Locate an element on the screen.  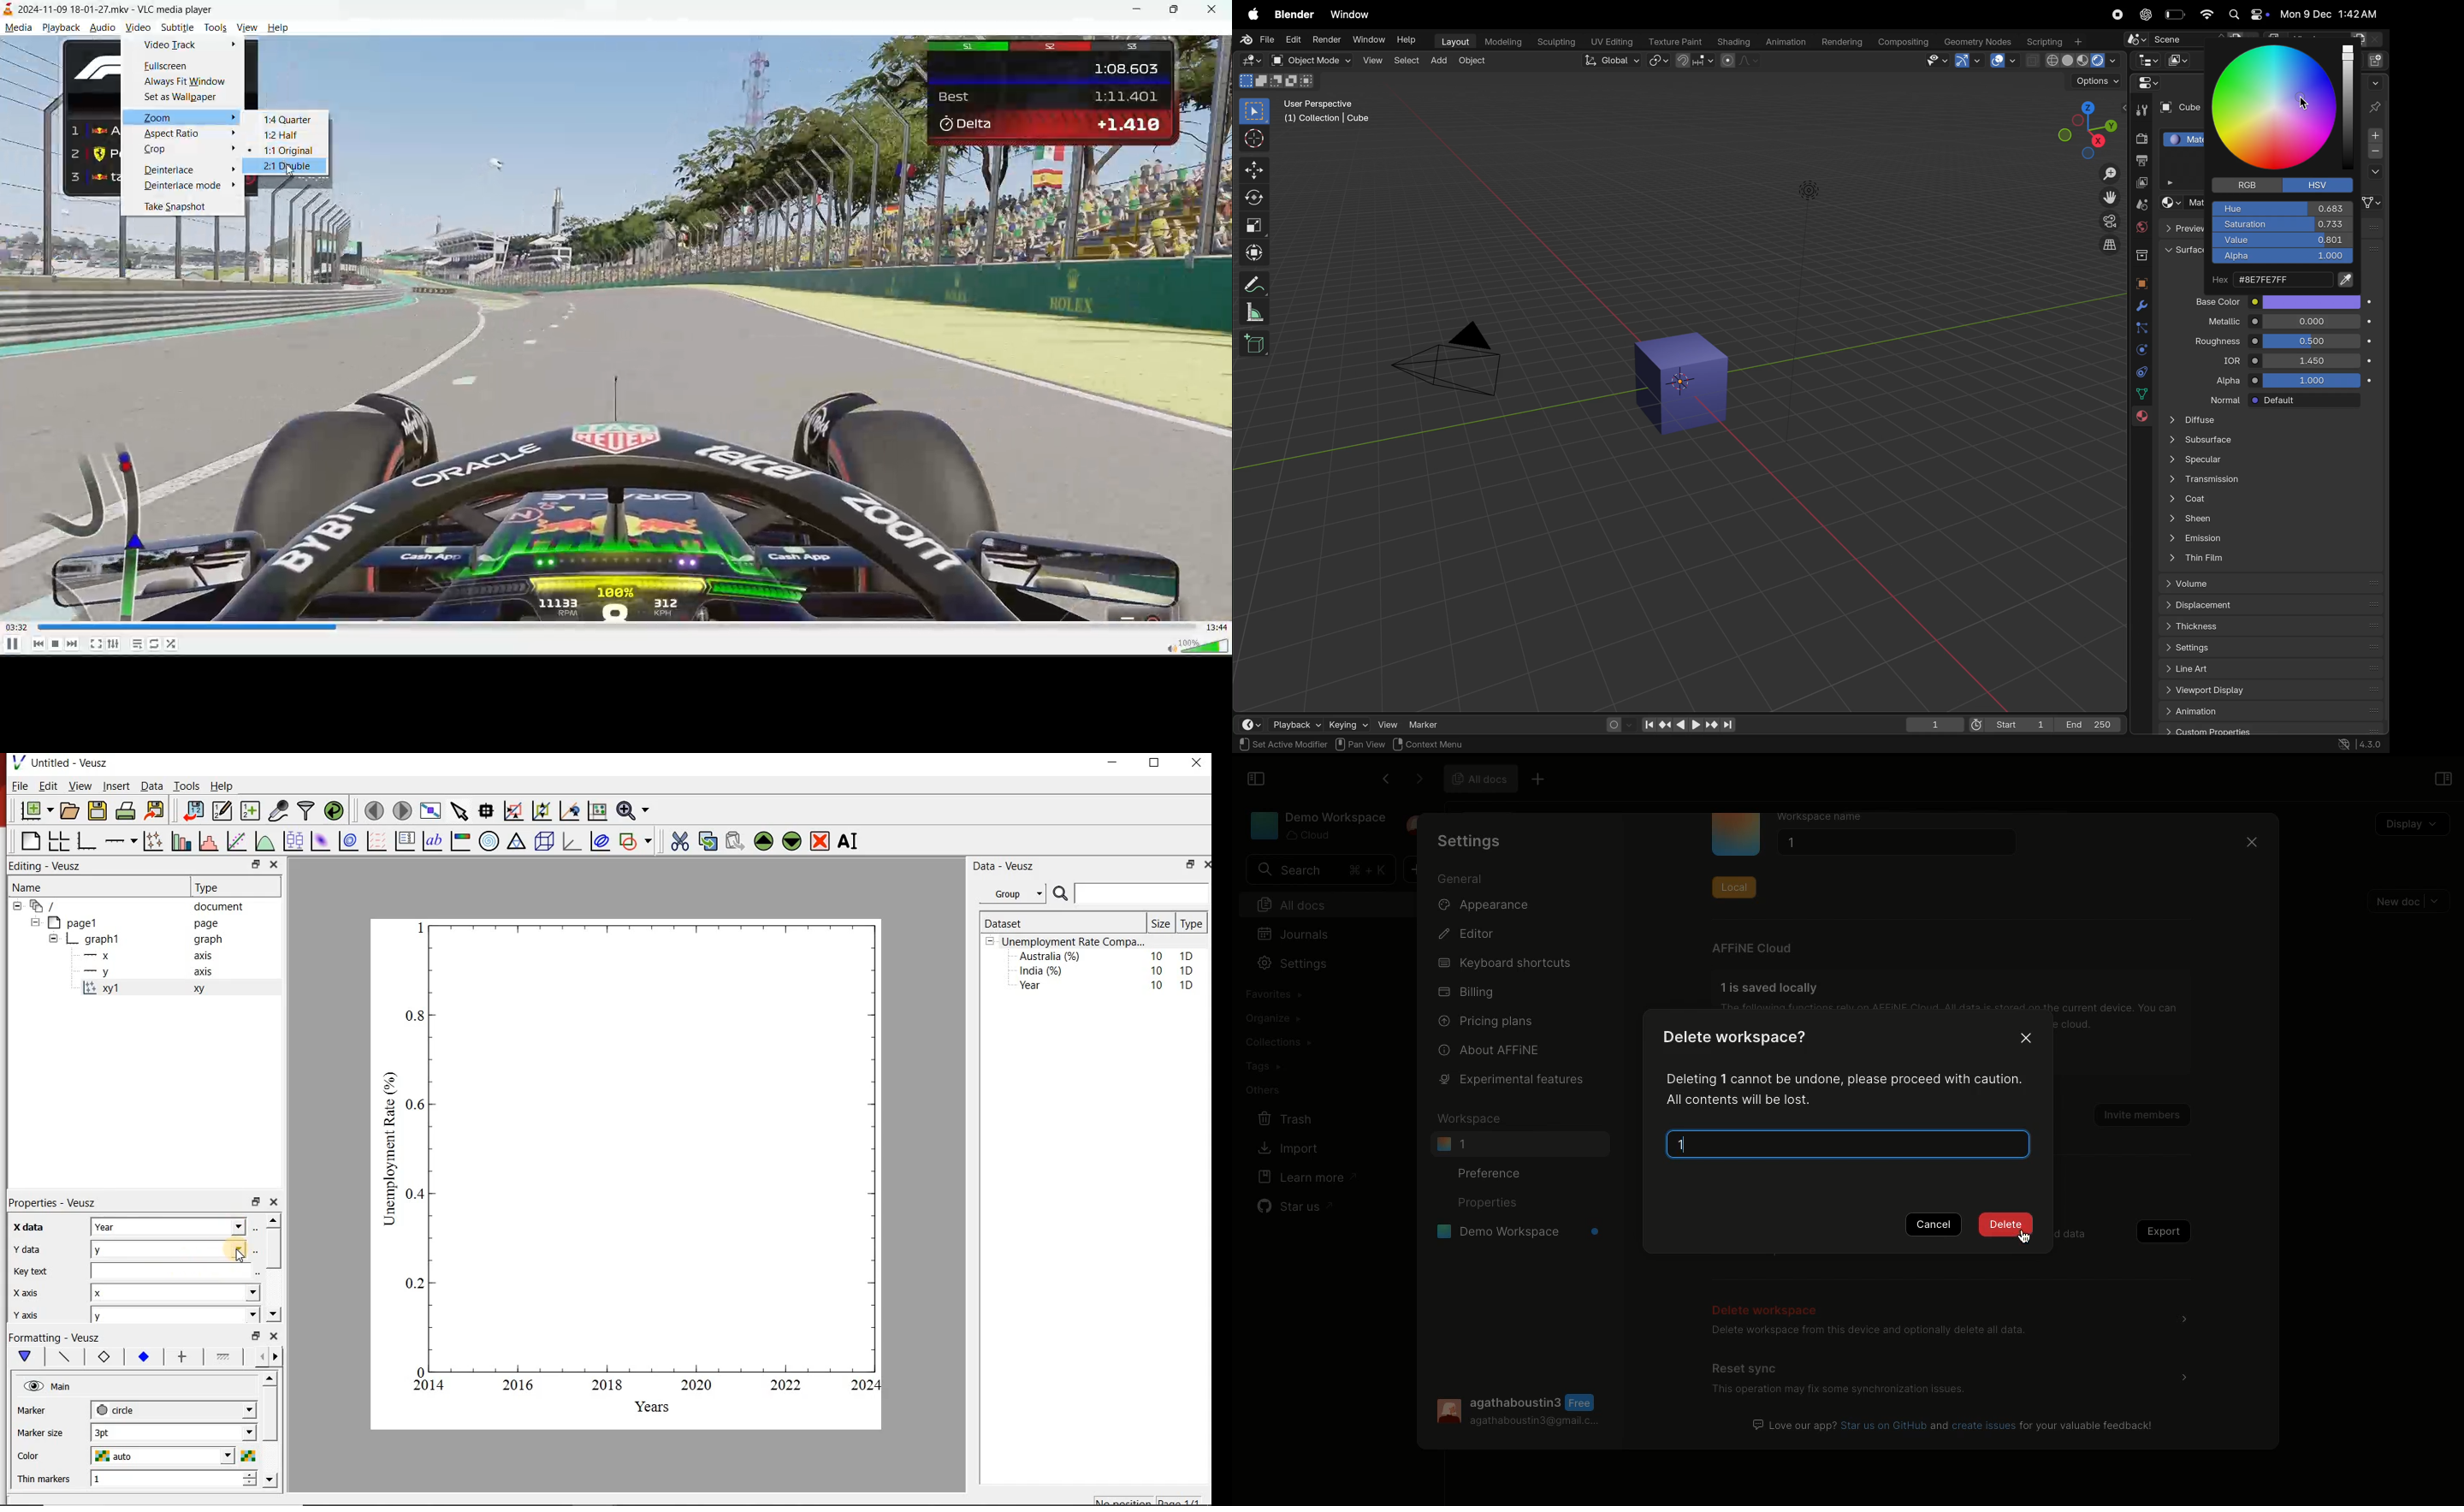
User Image is located at coordinates (1447, 1412).